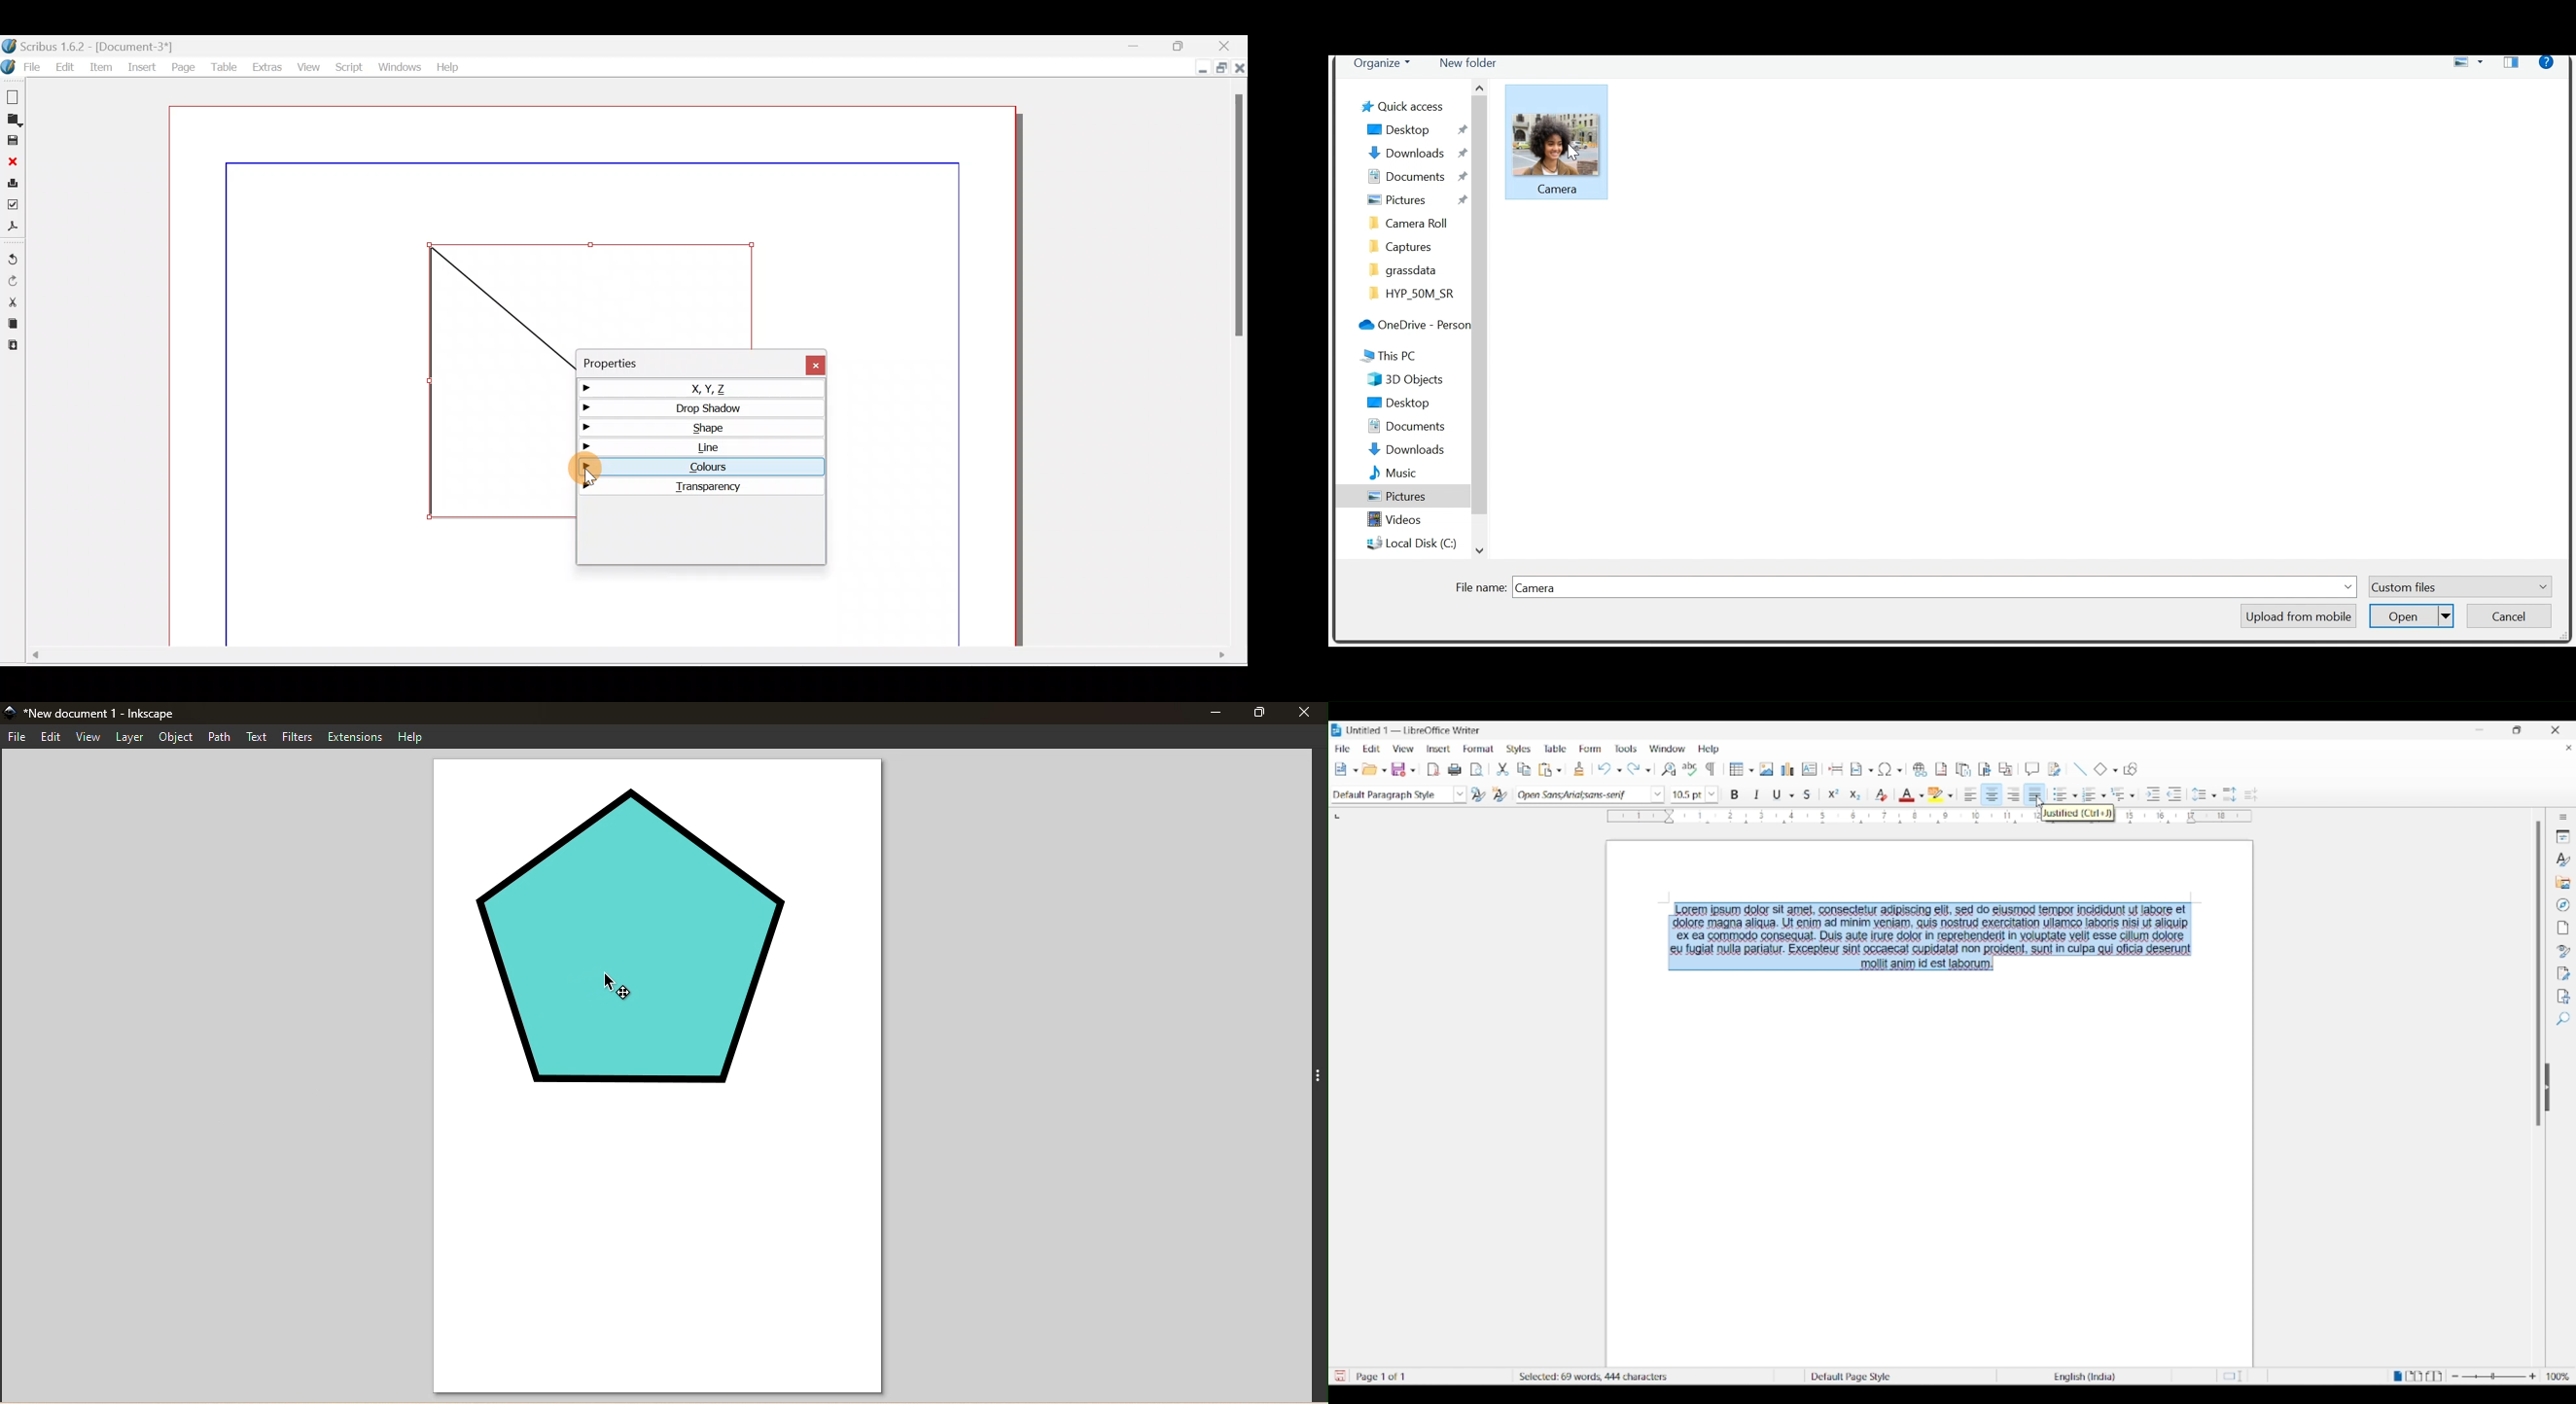 The height and width of the screenshot is (1428, 2576). Describe the element at coordinates (1479, 86) in the screenshot. I see `Scroll up` at that location.